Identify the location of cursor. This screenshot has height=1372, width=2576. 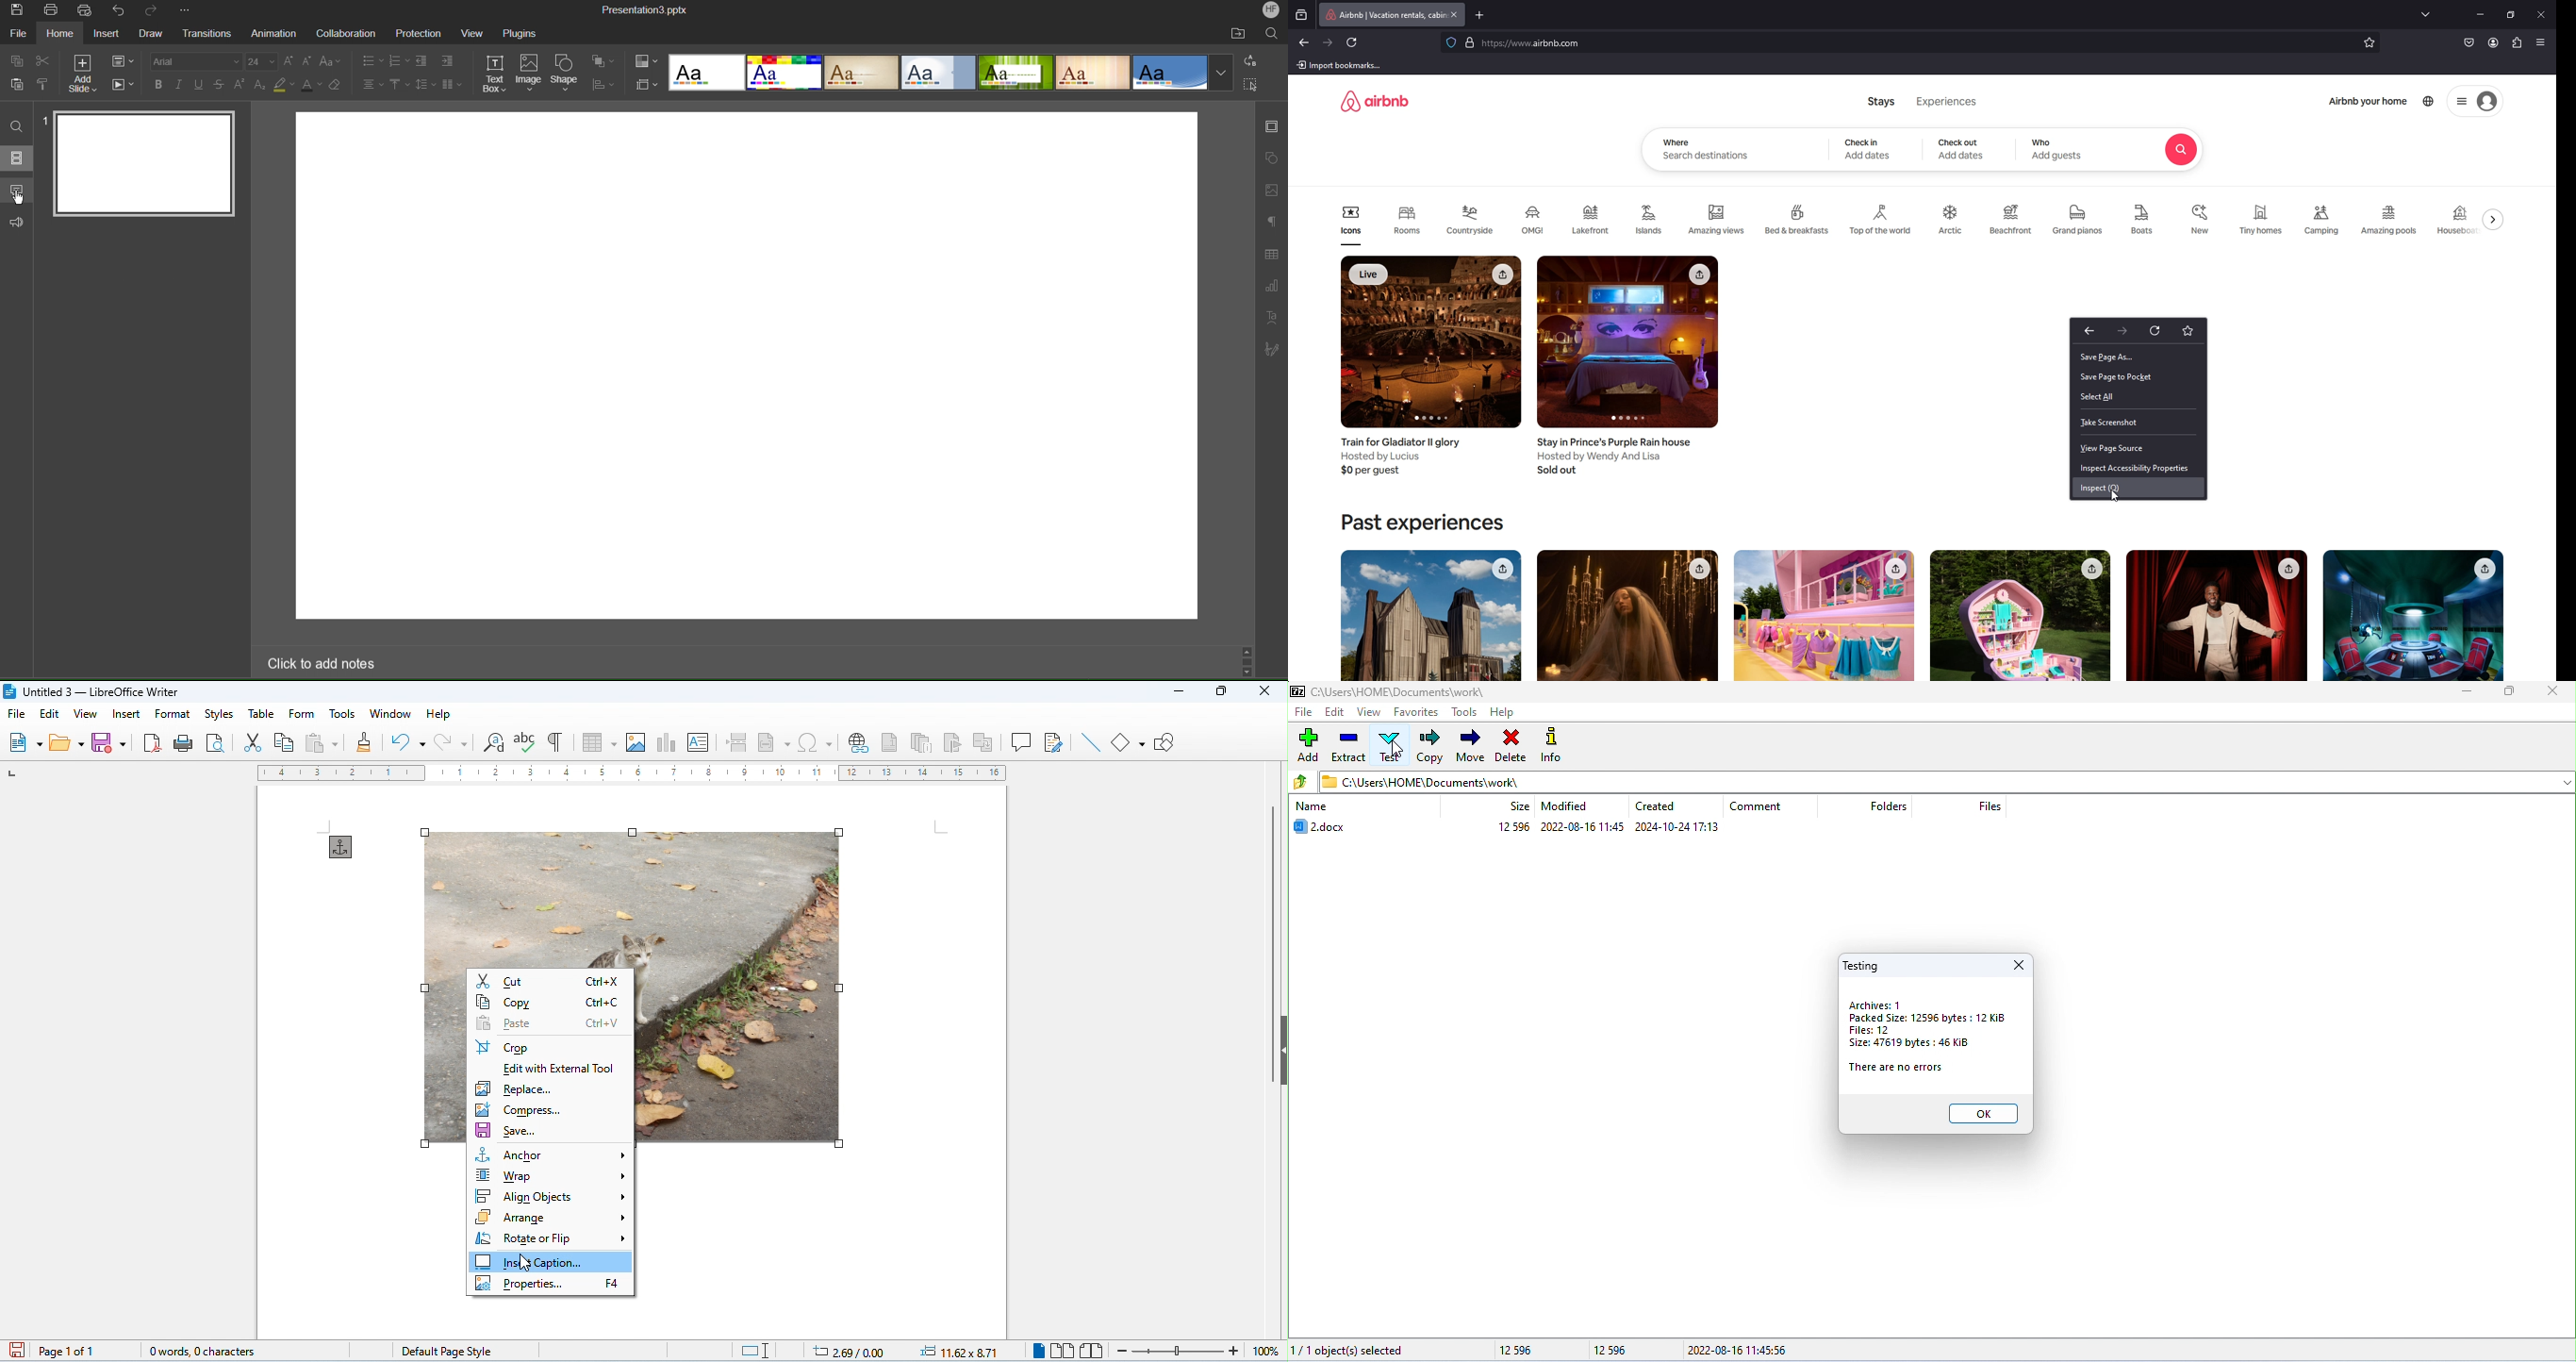
(22, 199).